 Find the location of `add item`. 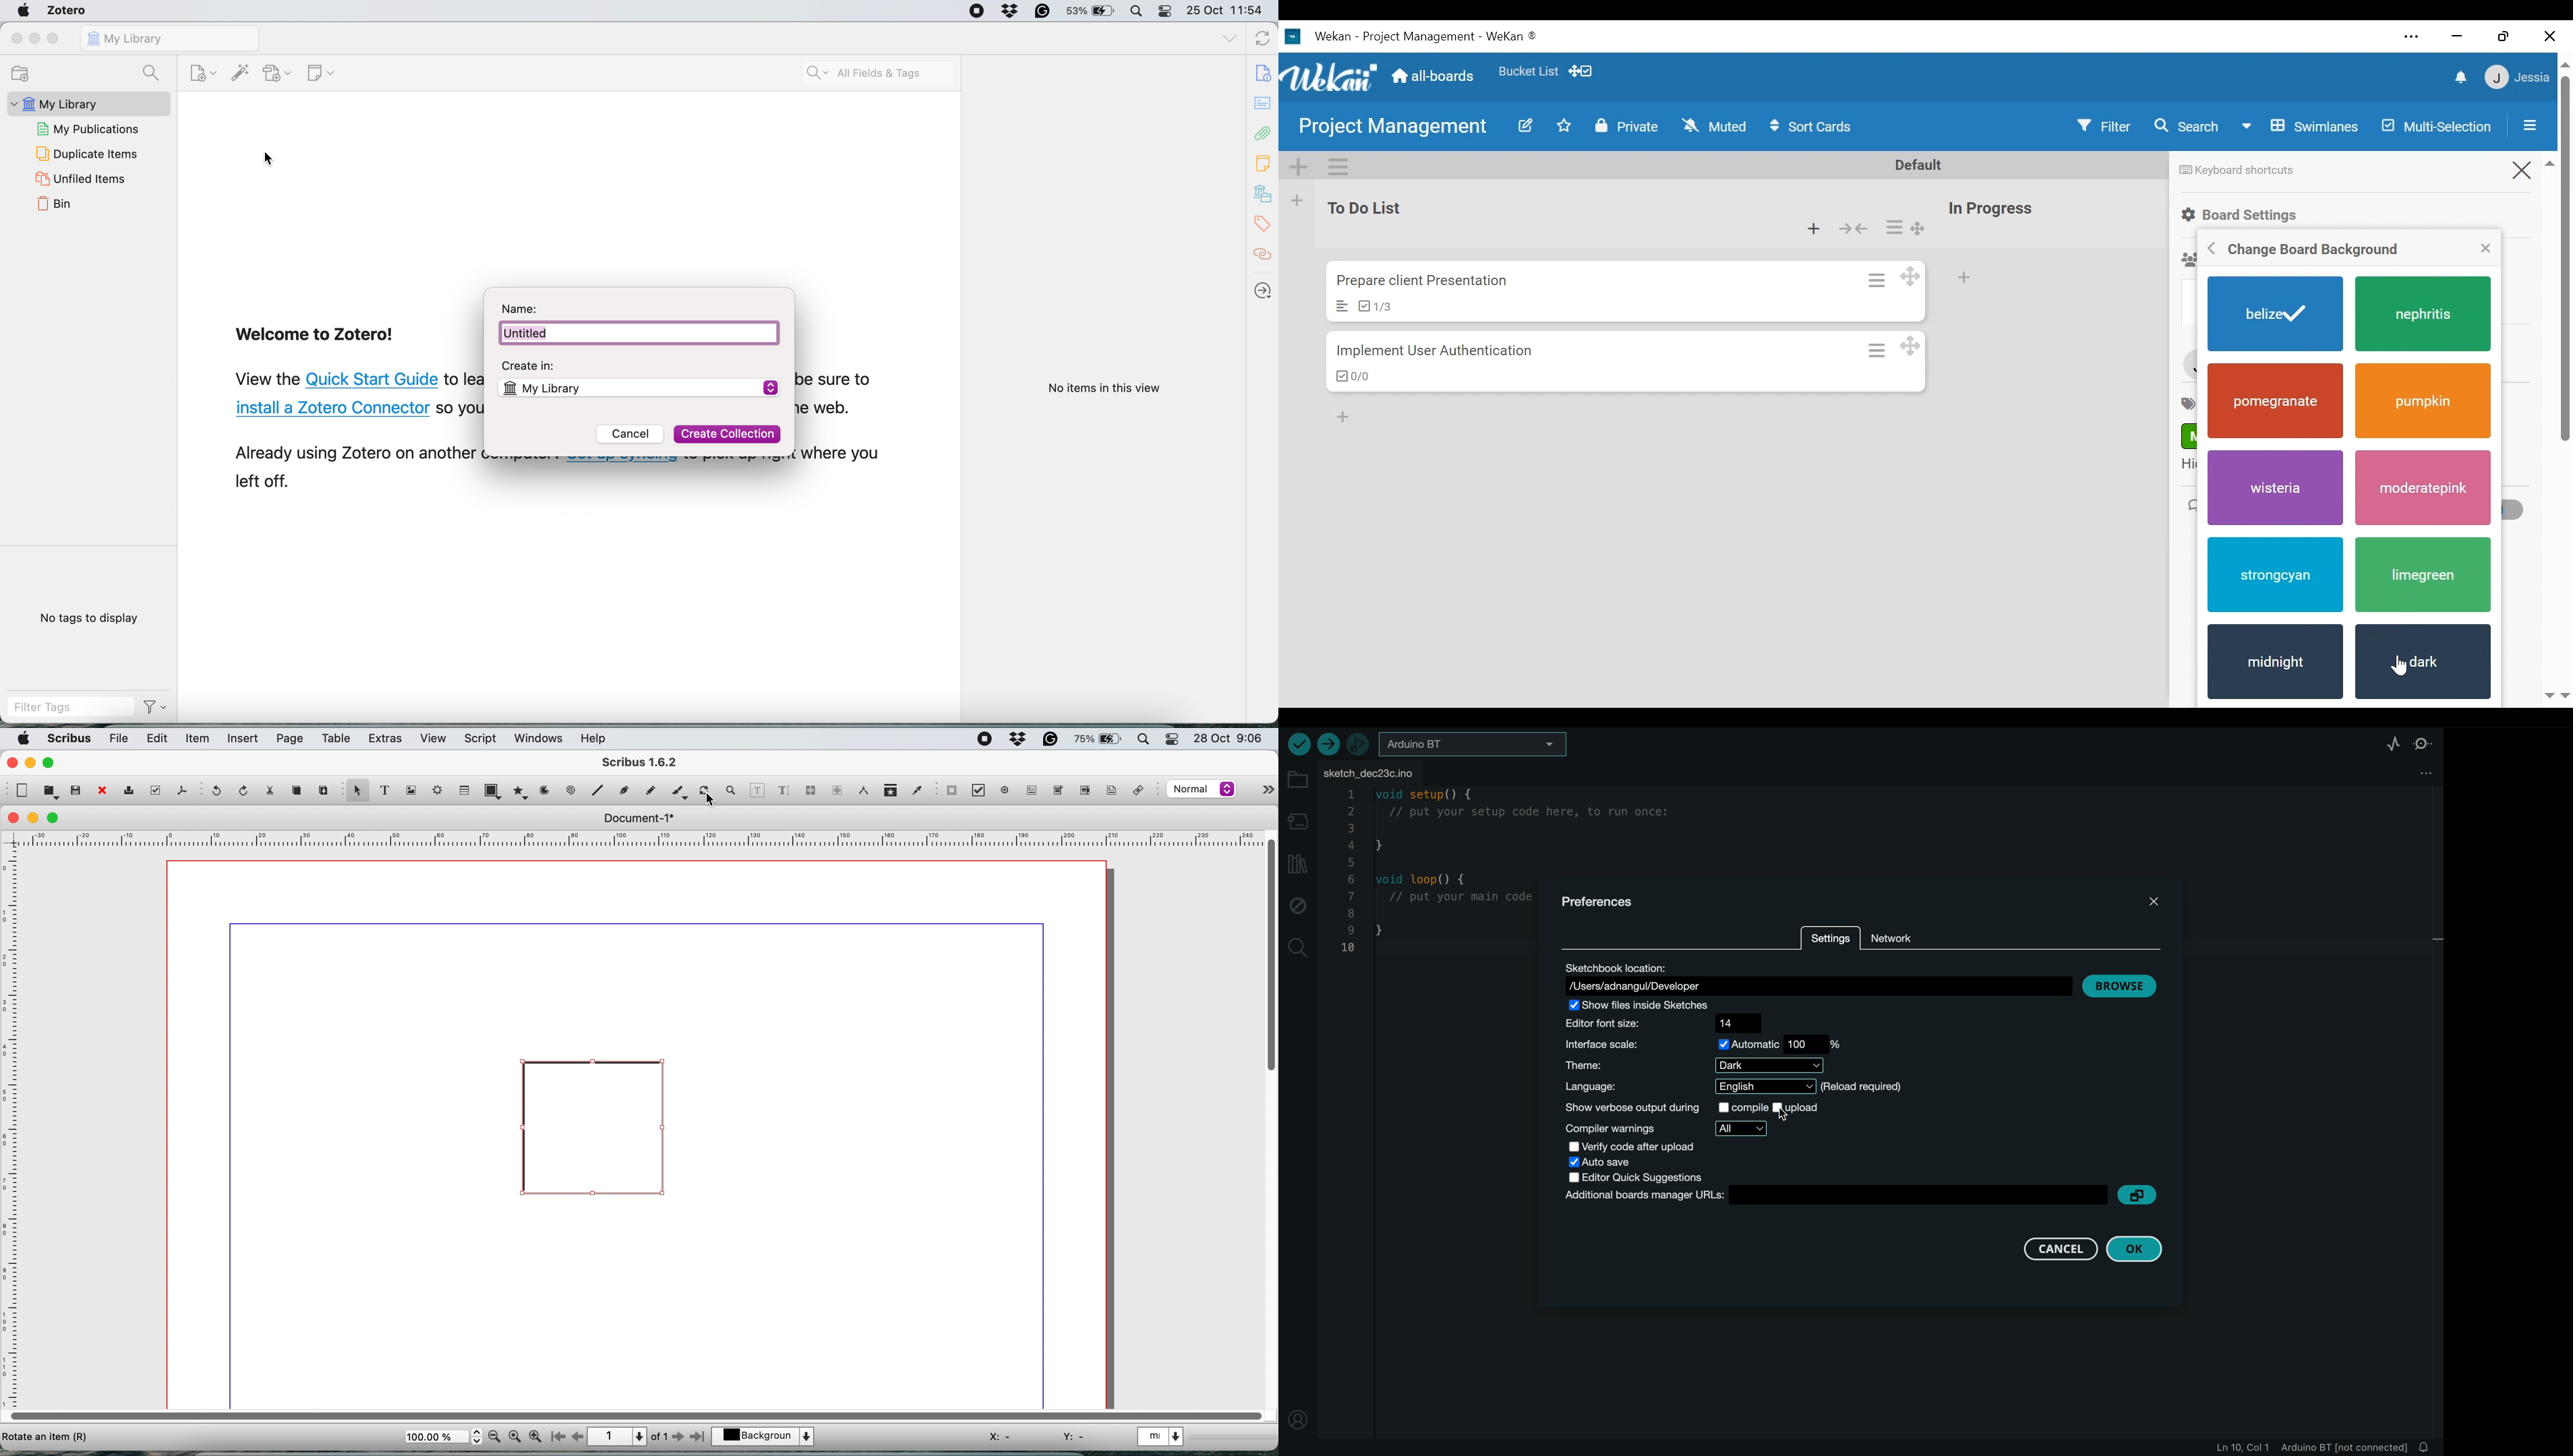

add item is located at coordinates (238, 73).